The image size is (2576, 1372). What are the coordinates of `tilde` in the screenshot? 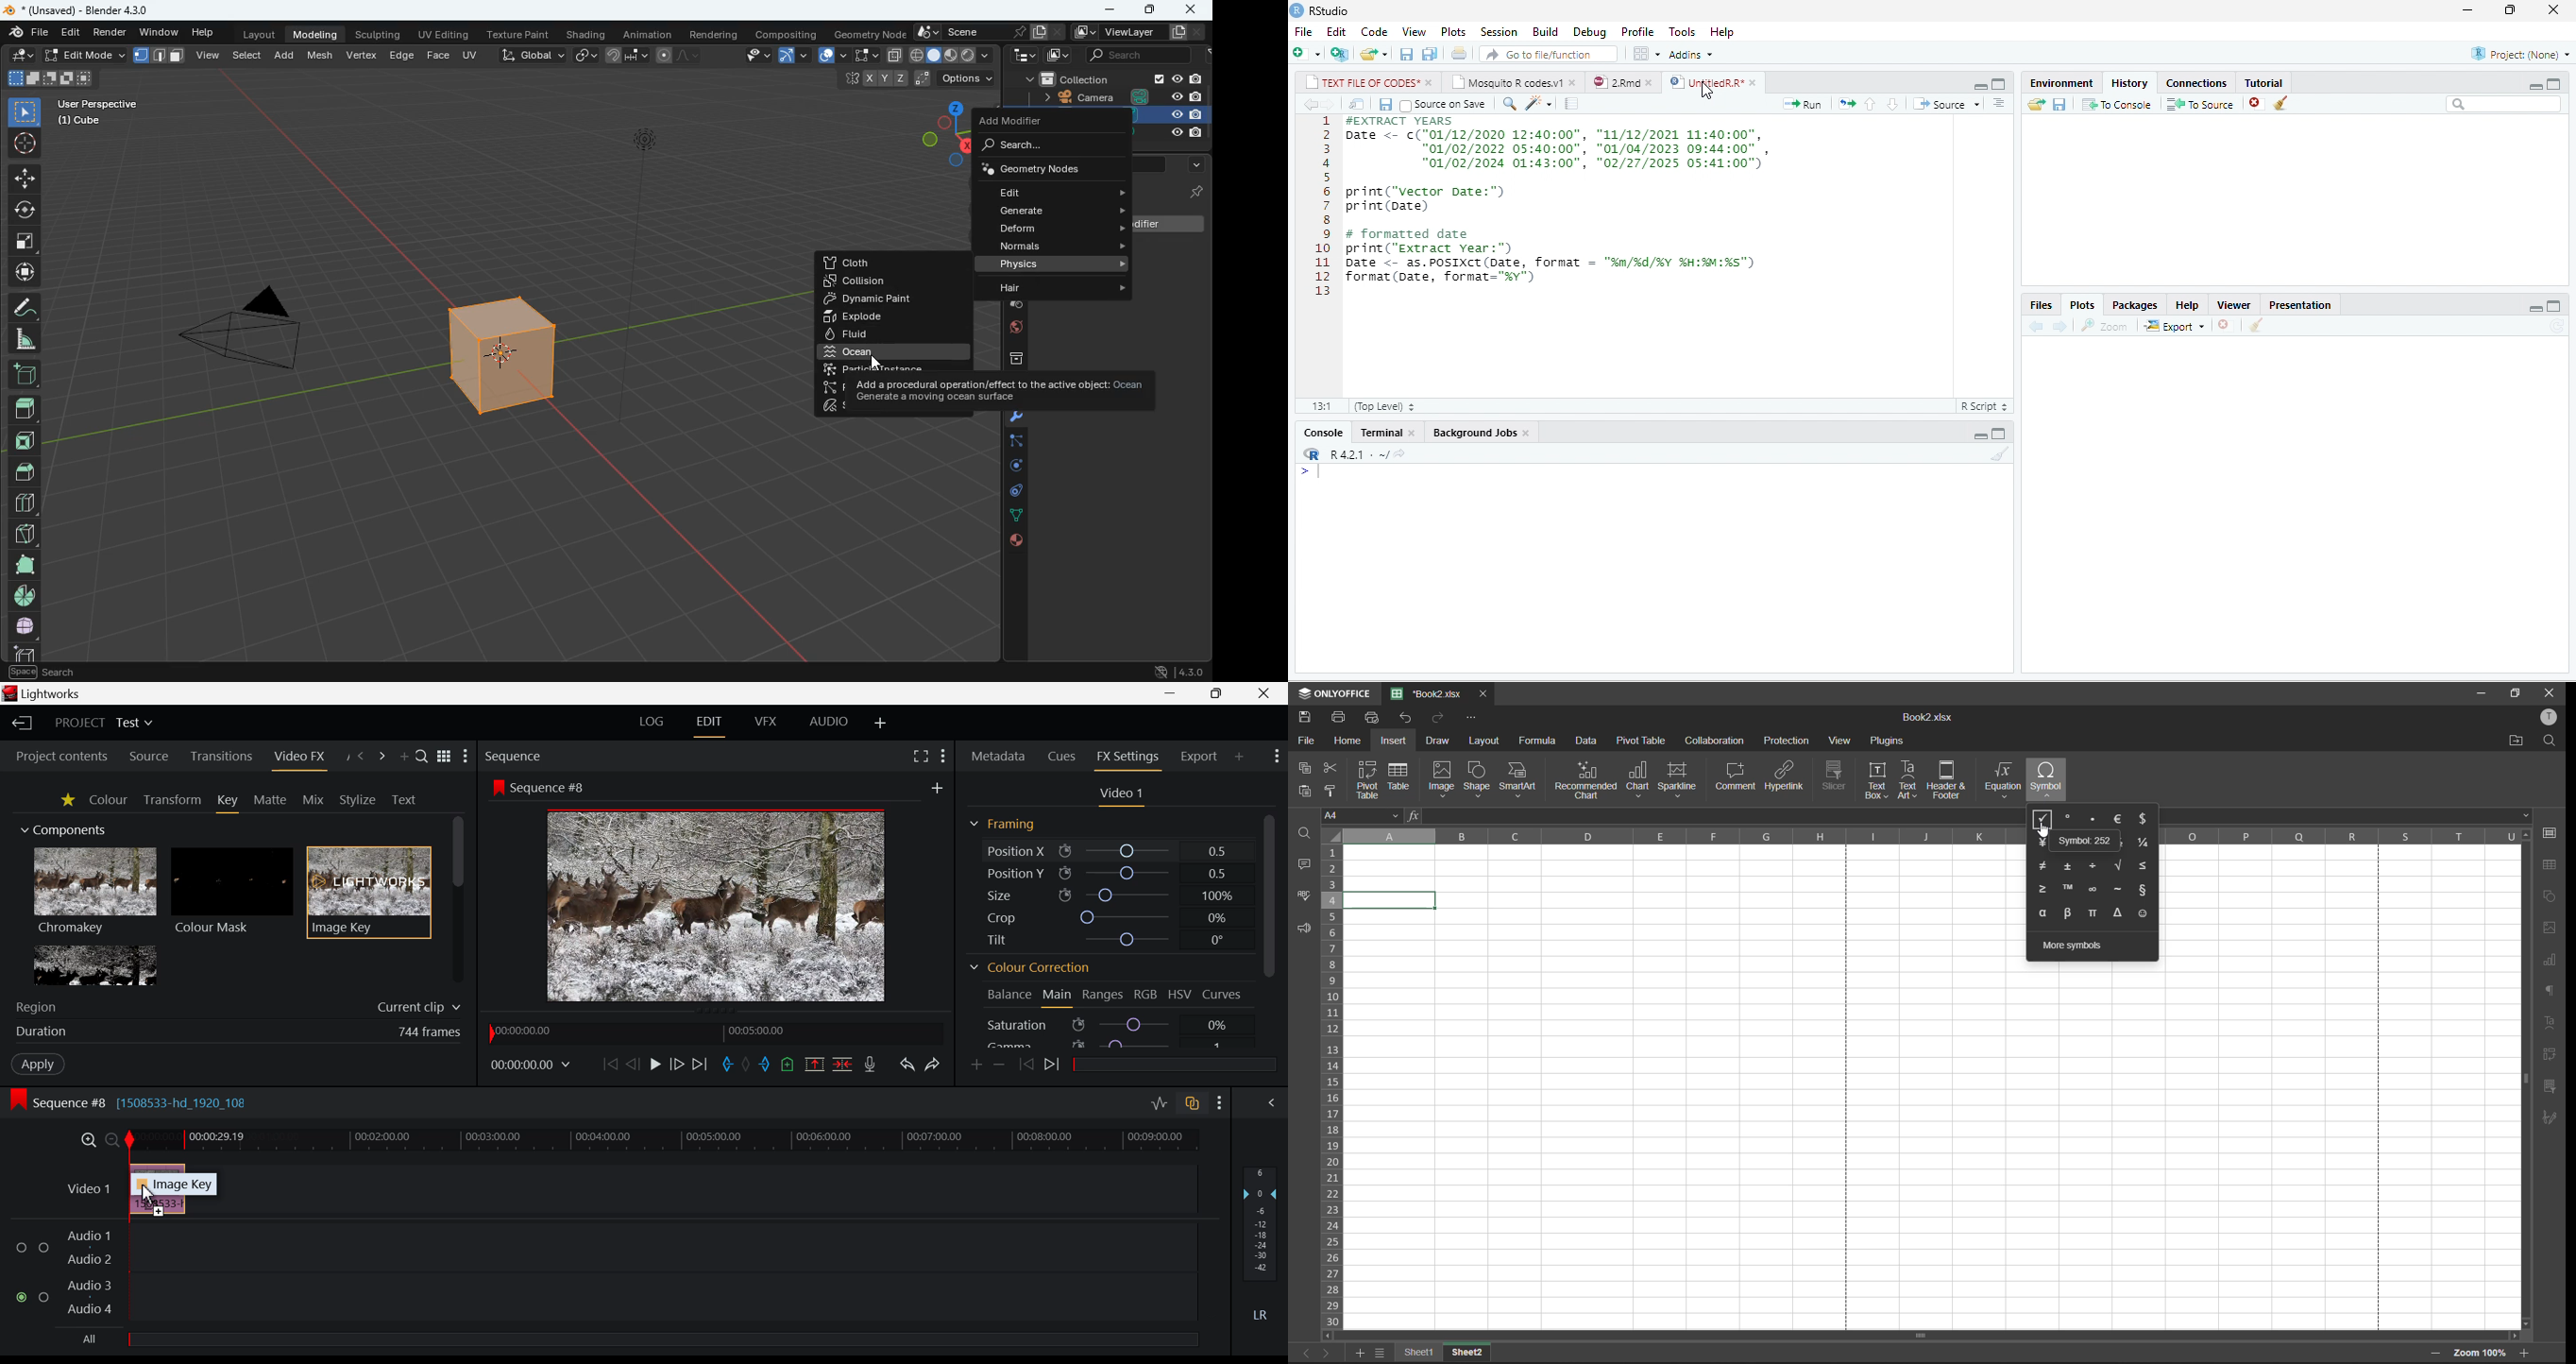 It's located at (2120, 890).